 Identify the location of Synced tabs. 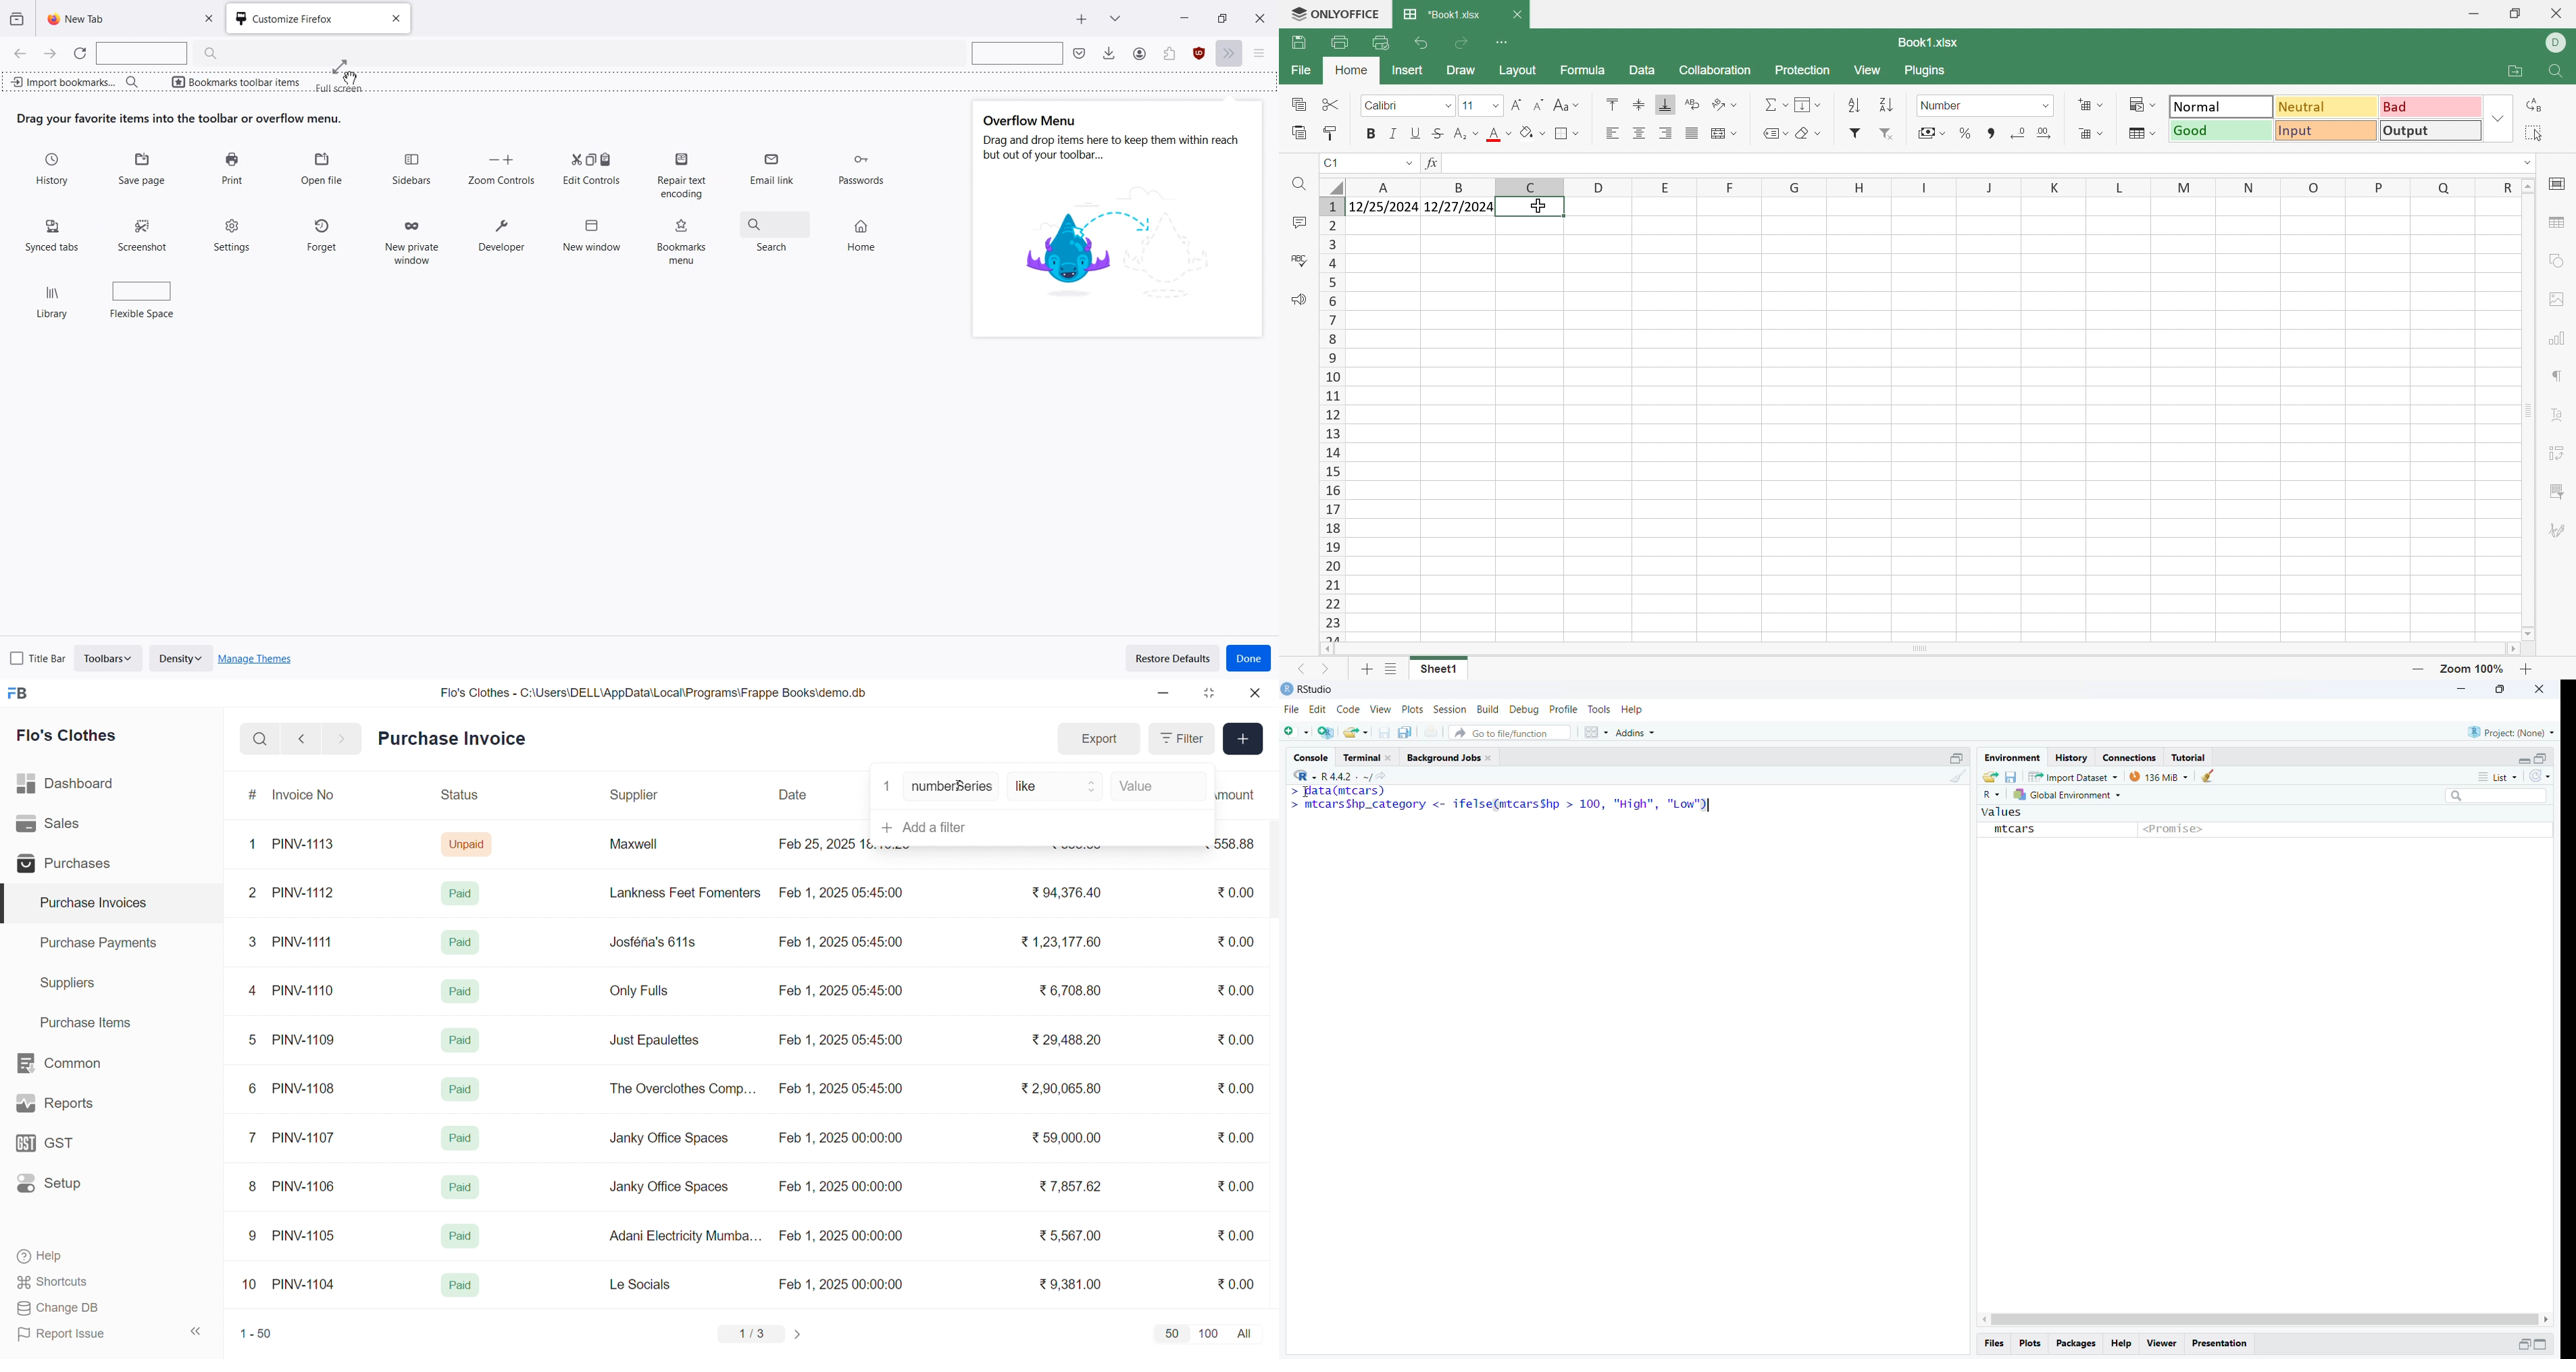
(53, 233).